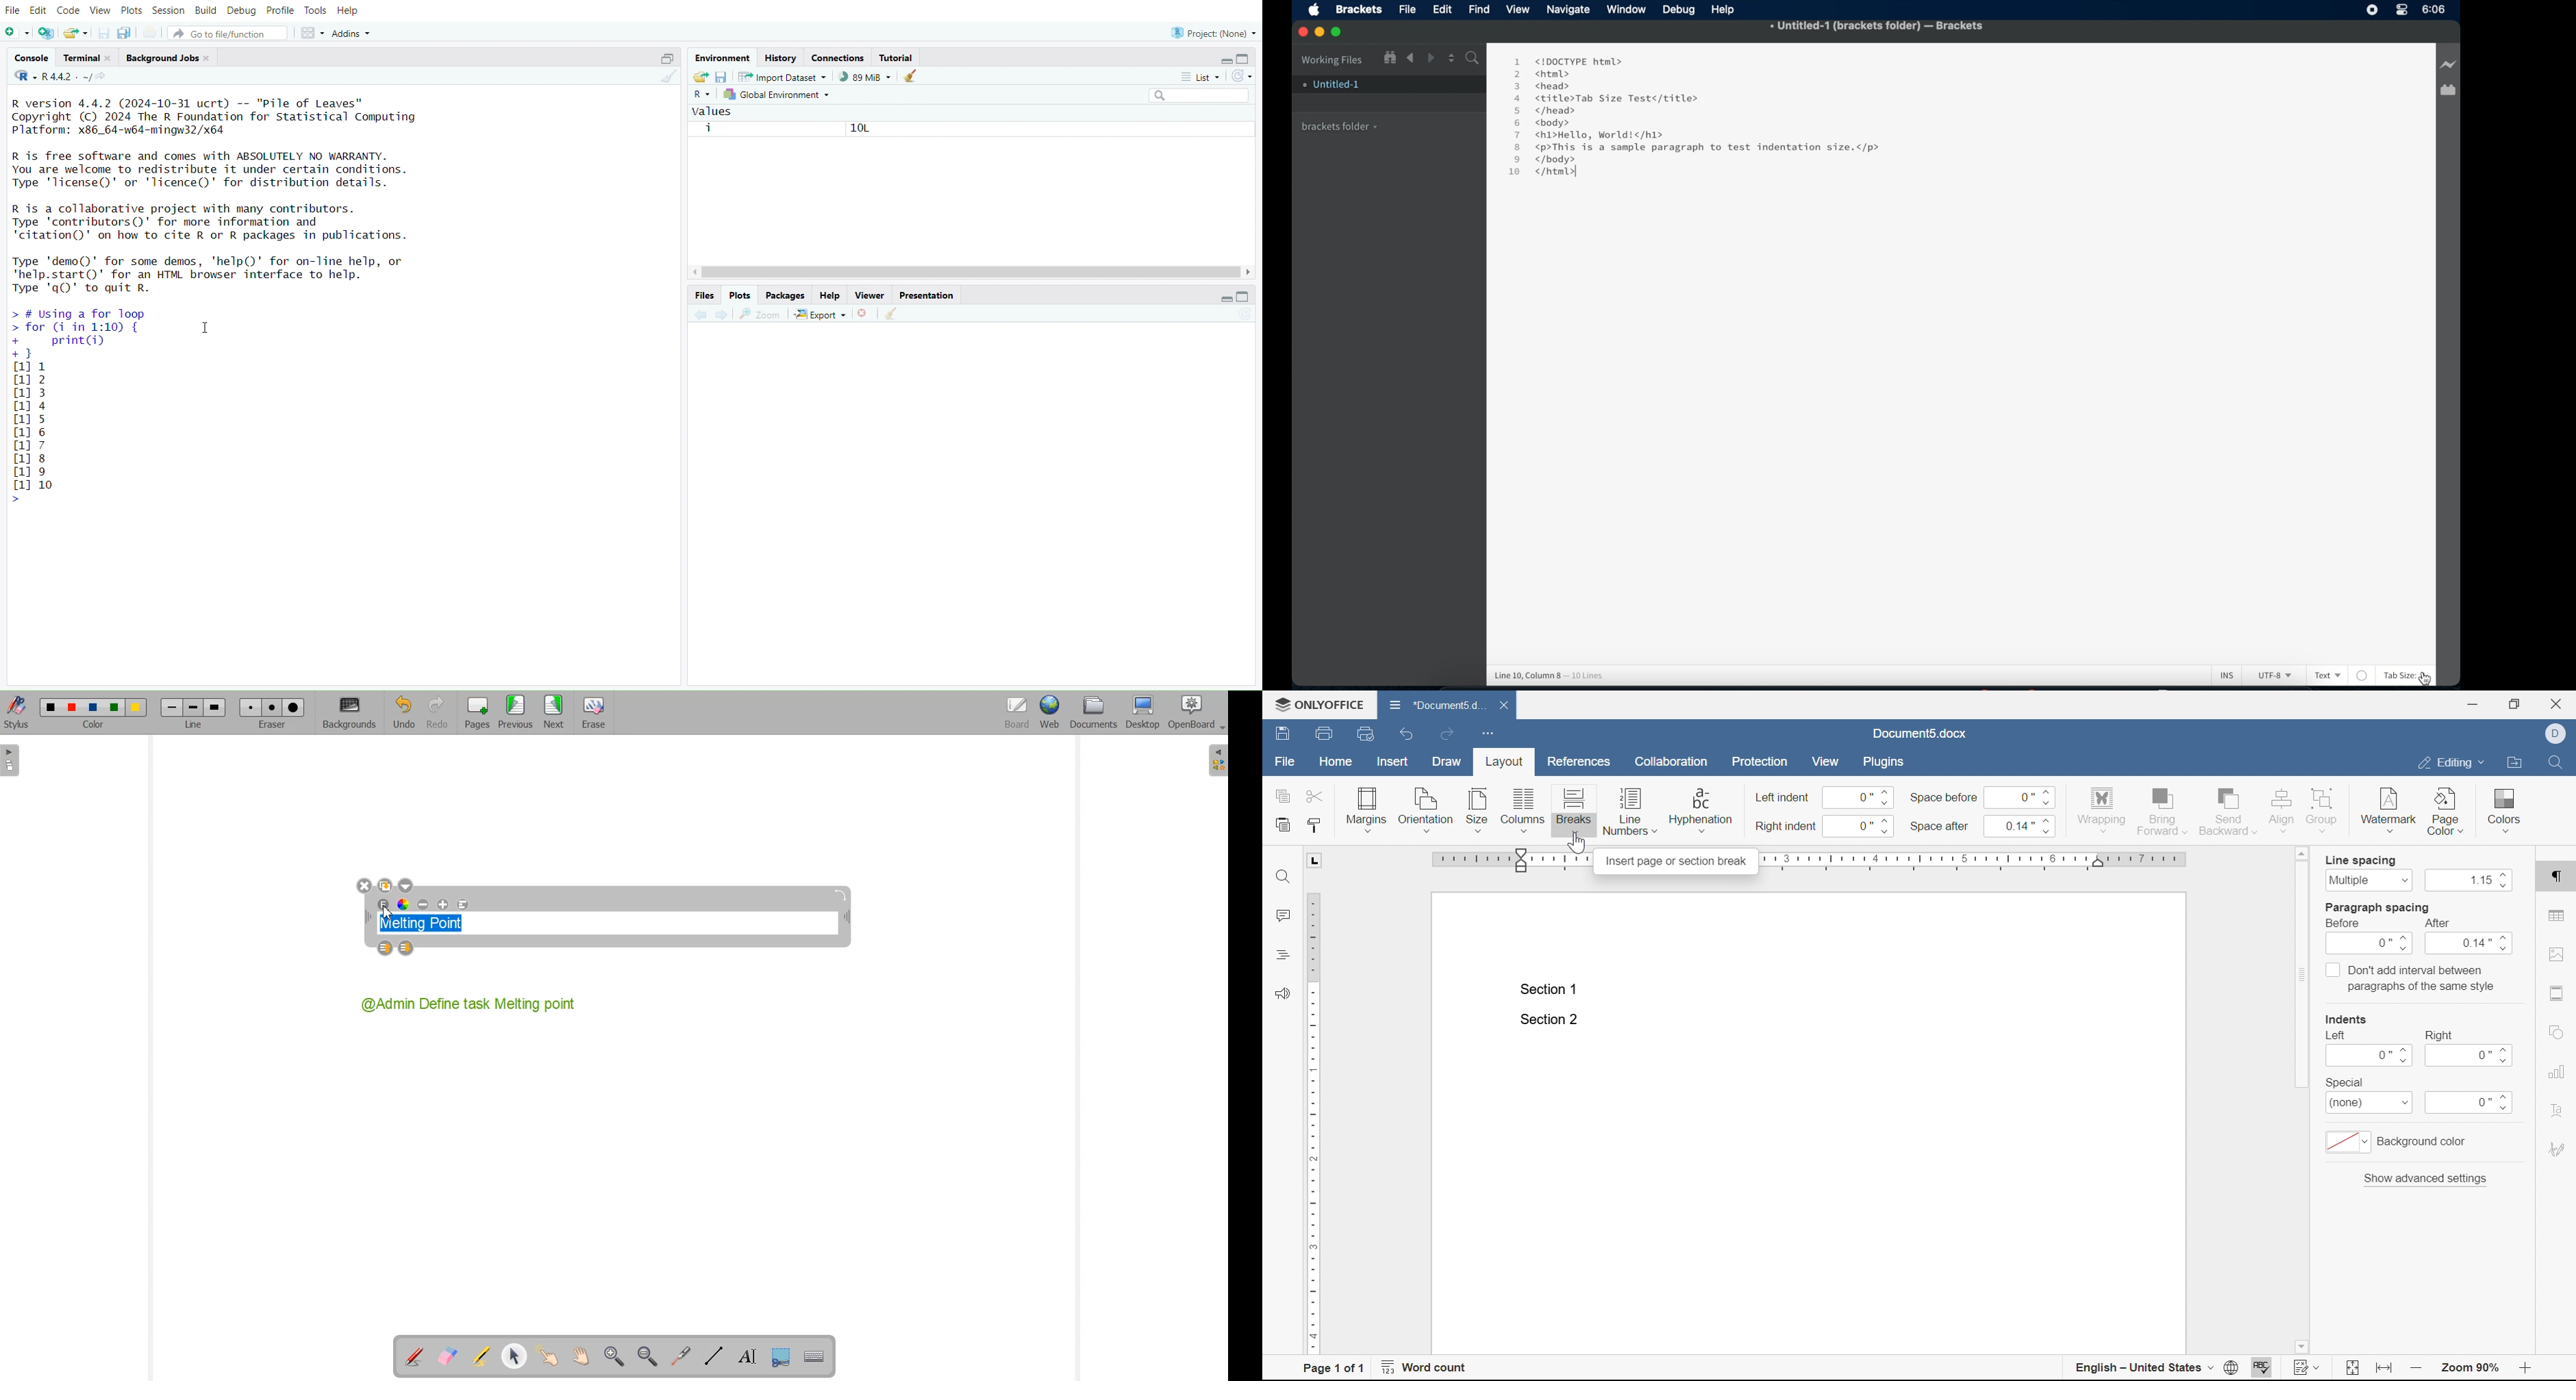 The width and height of the screenshot is (2576, 1400). Describe the element at coordinates (1282, 733) in the screenshot. I see `save` at that location.